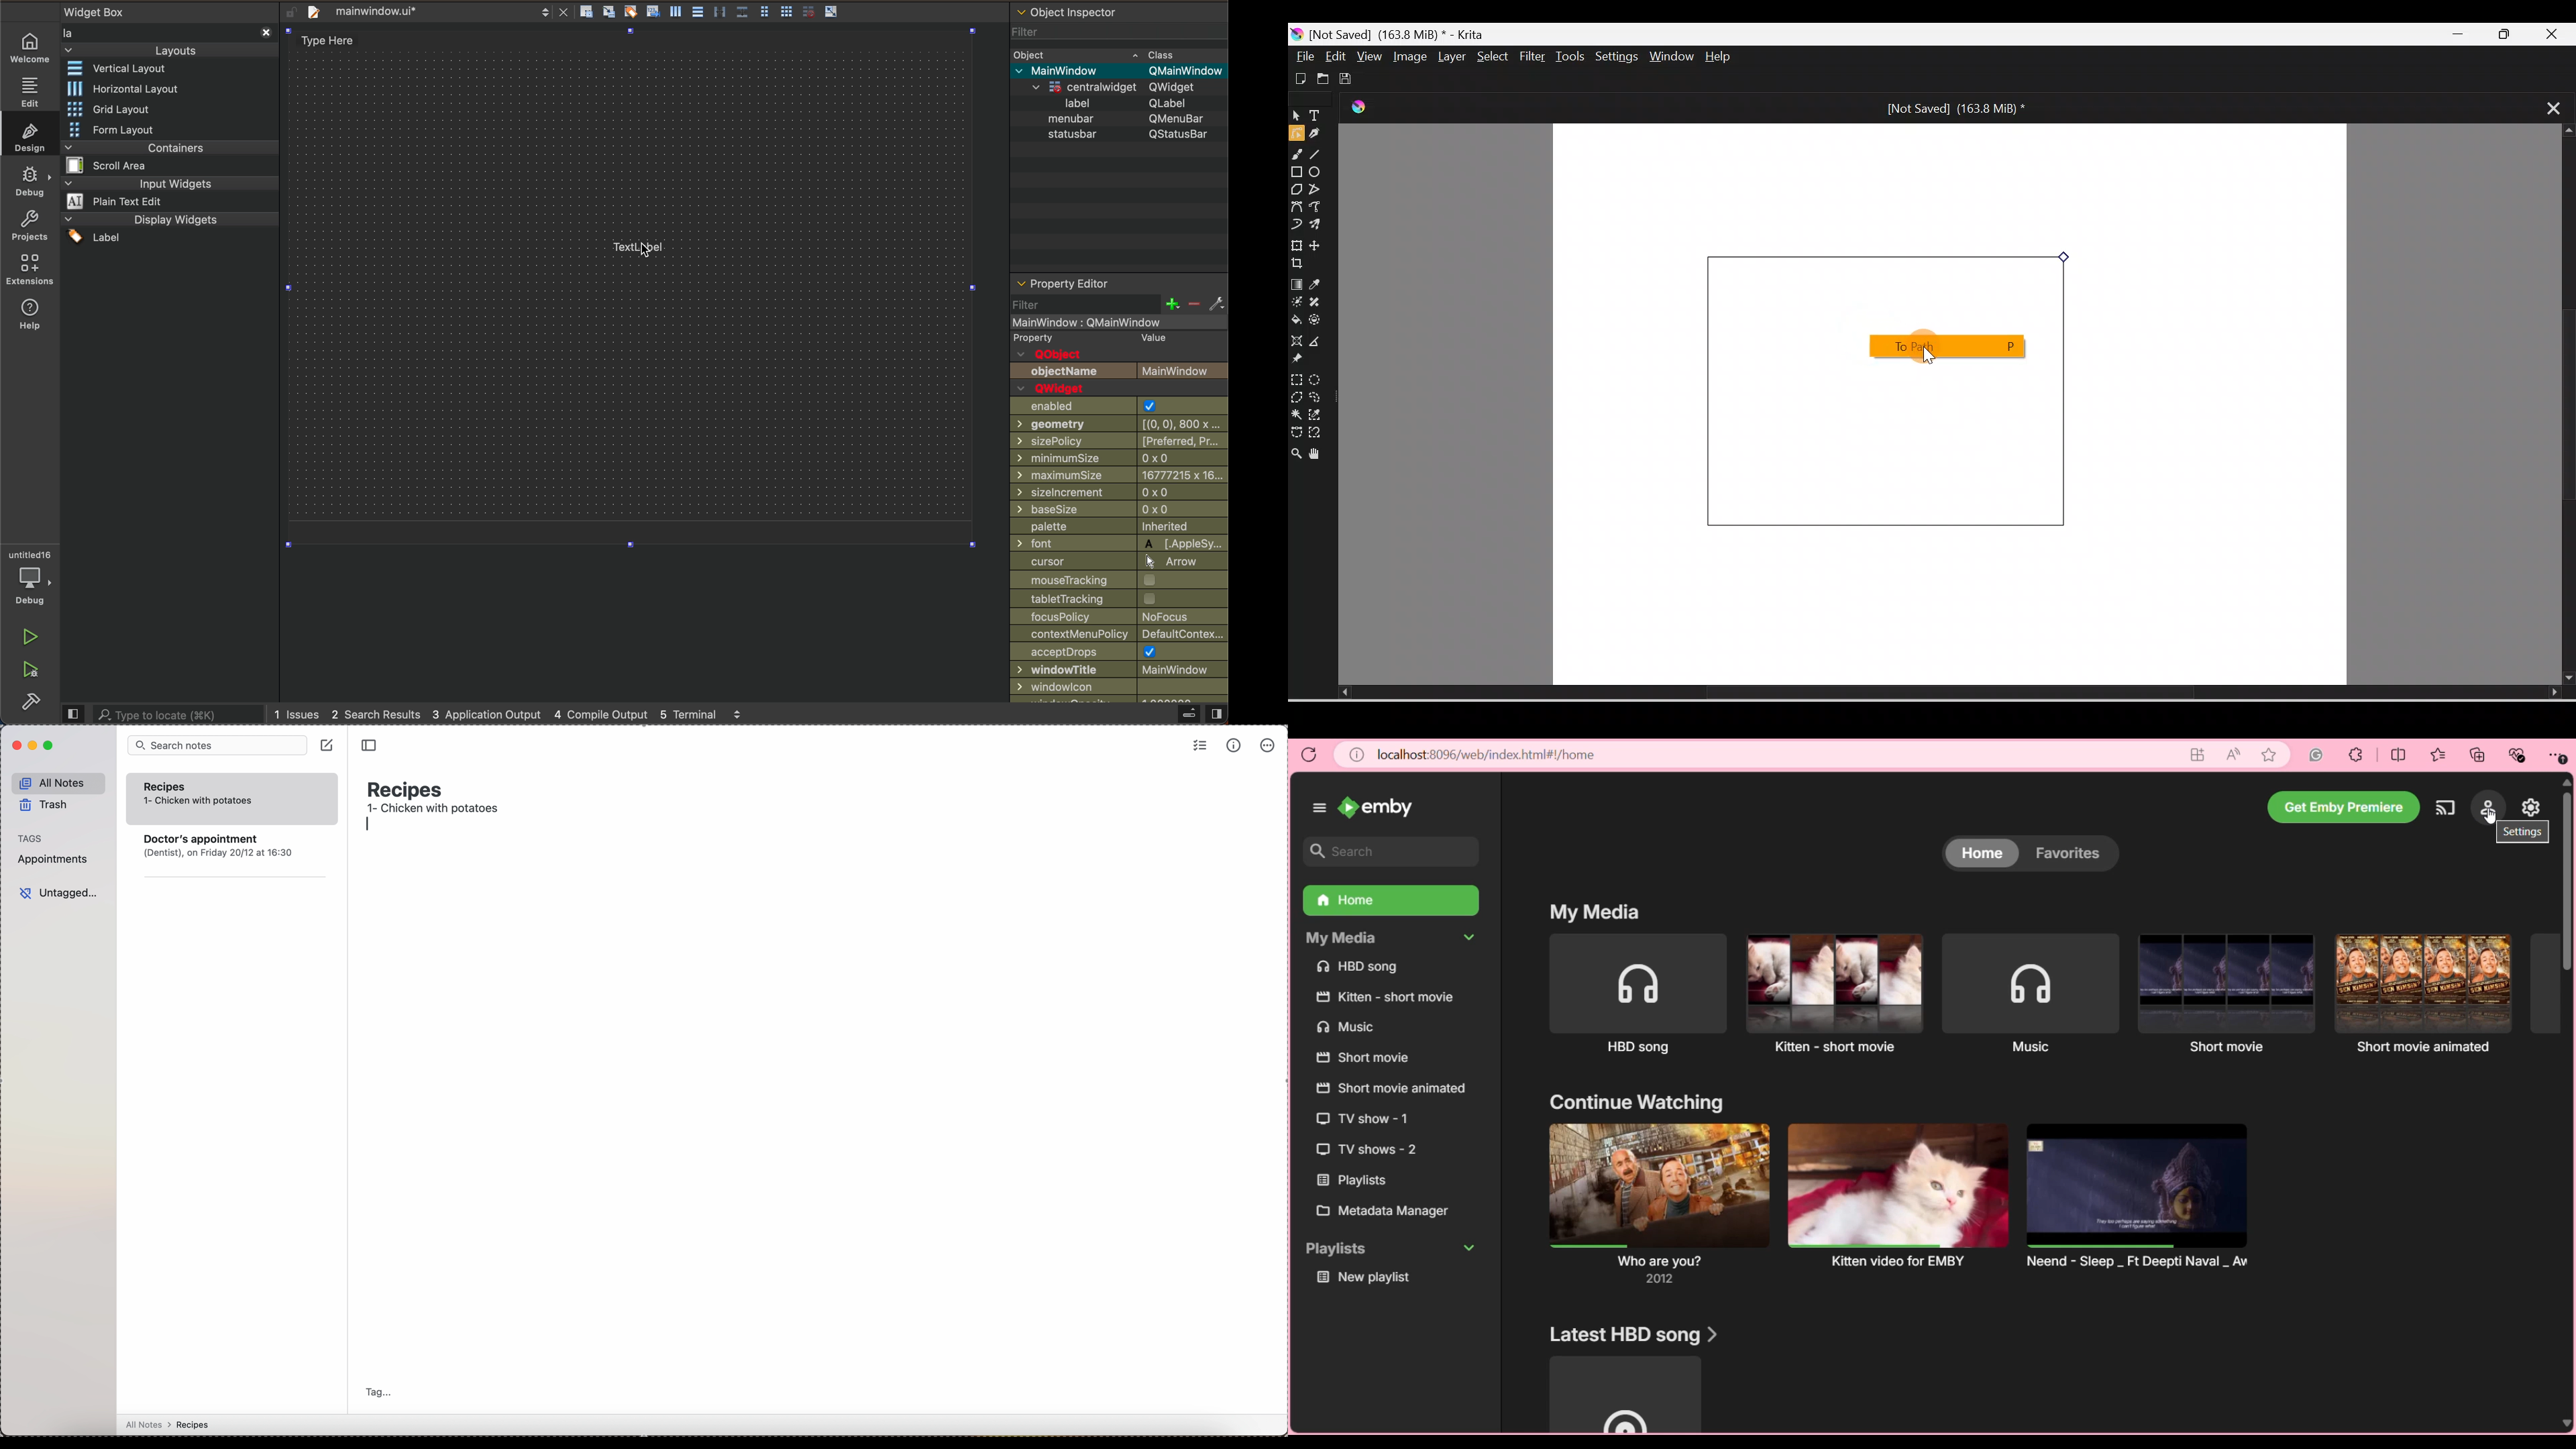  What do you see at coordinates (1297, 172) in the screenshot?
I see `Rectangle` at bounding box center [1297, 172].